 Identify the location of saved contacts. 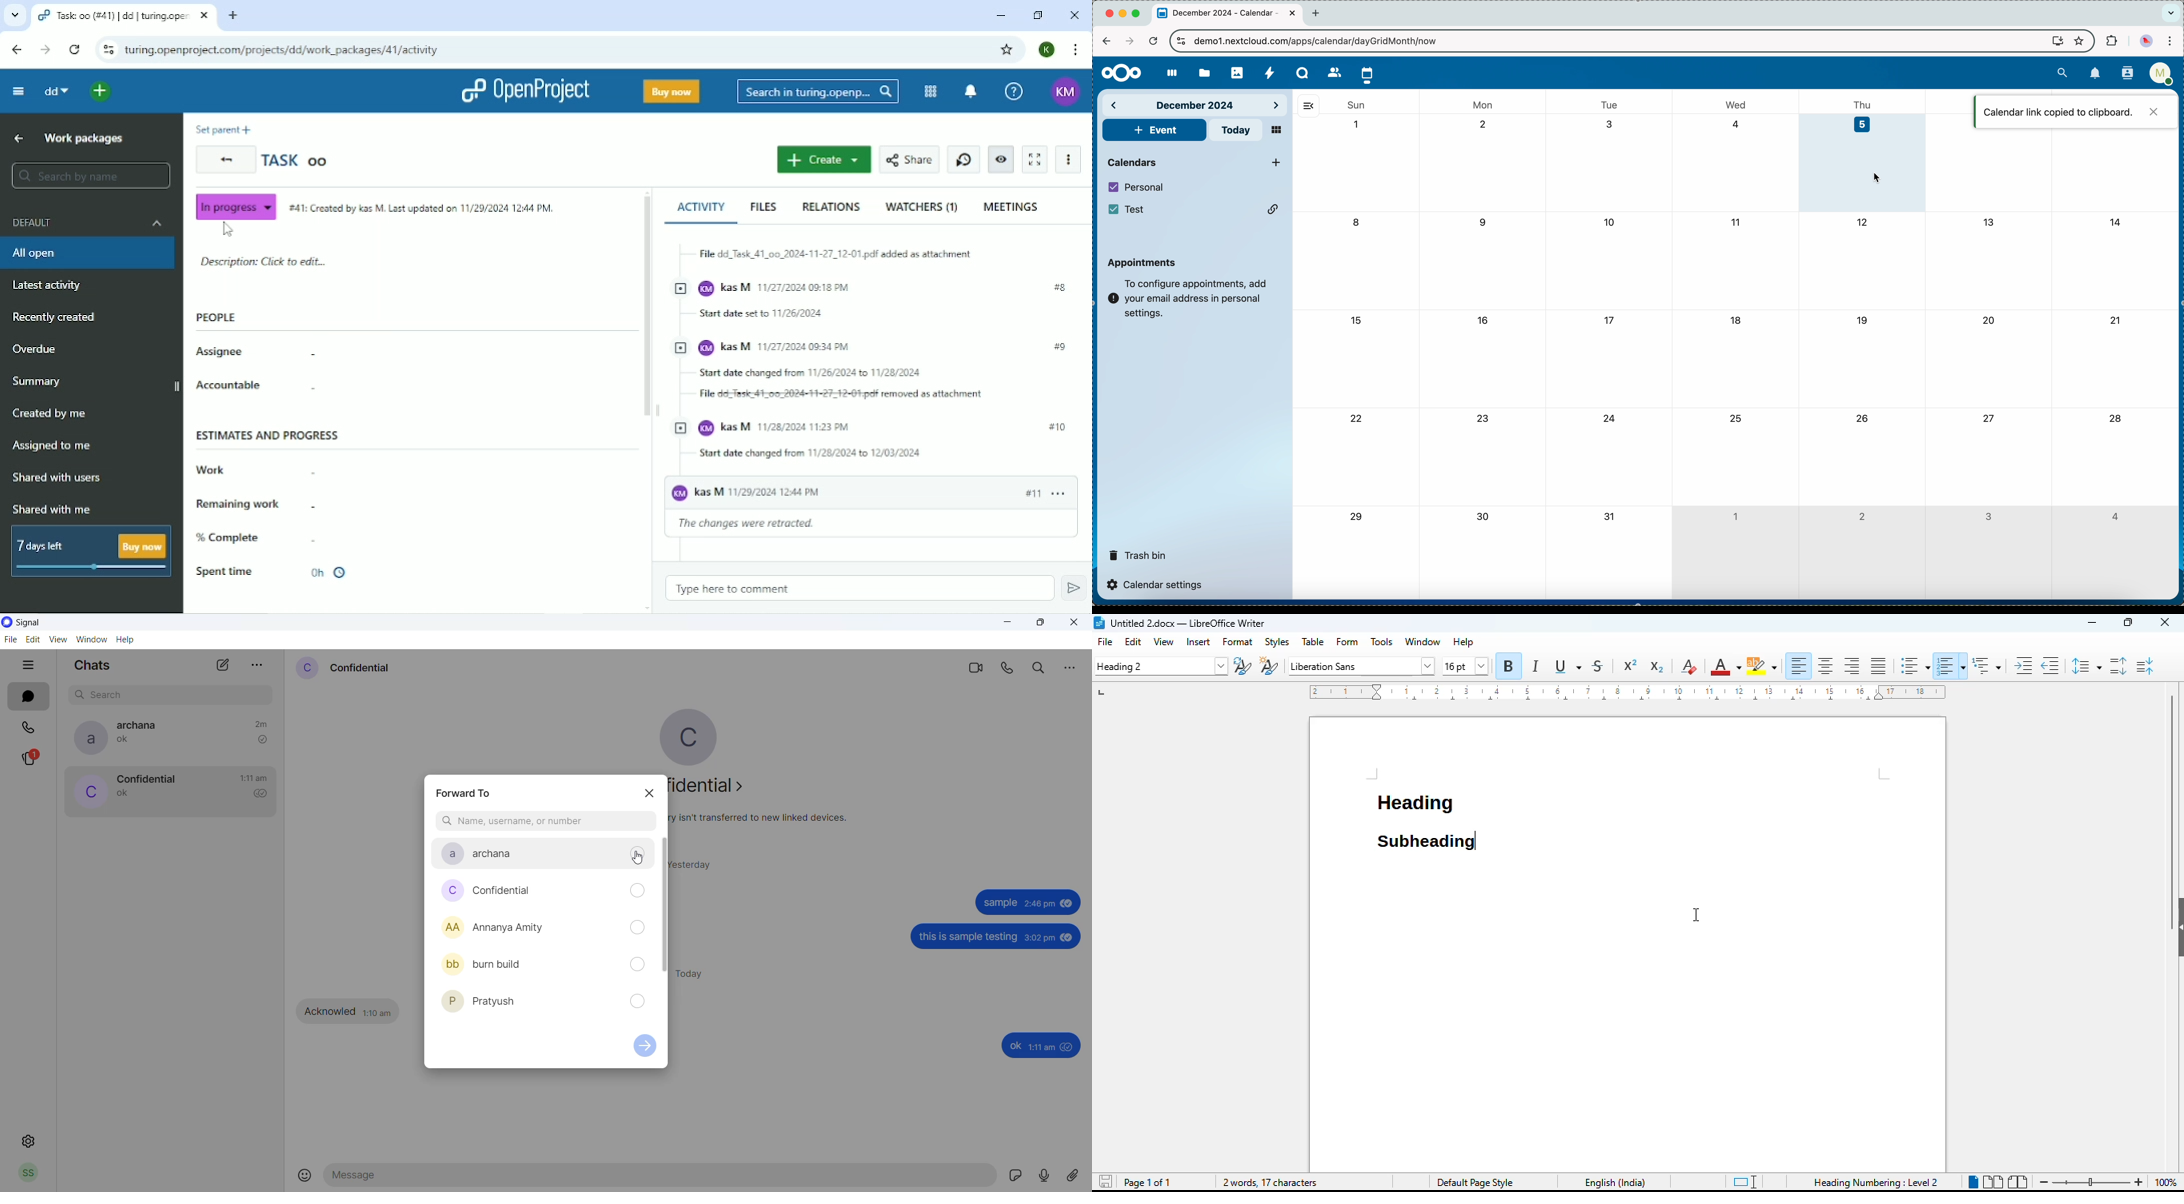
(543, 929).